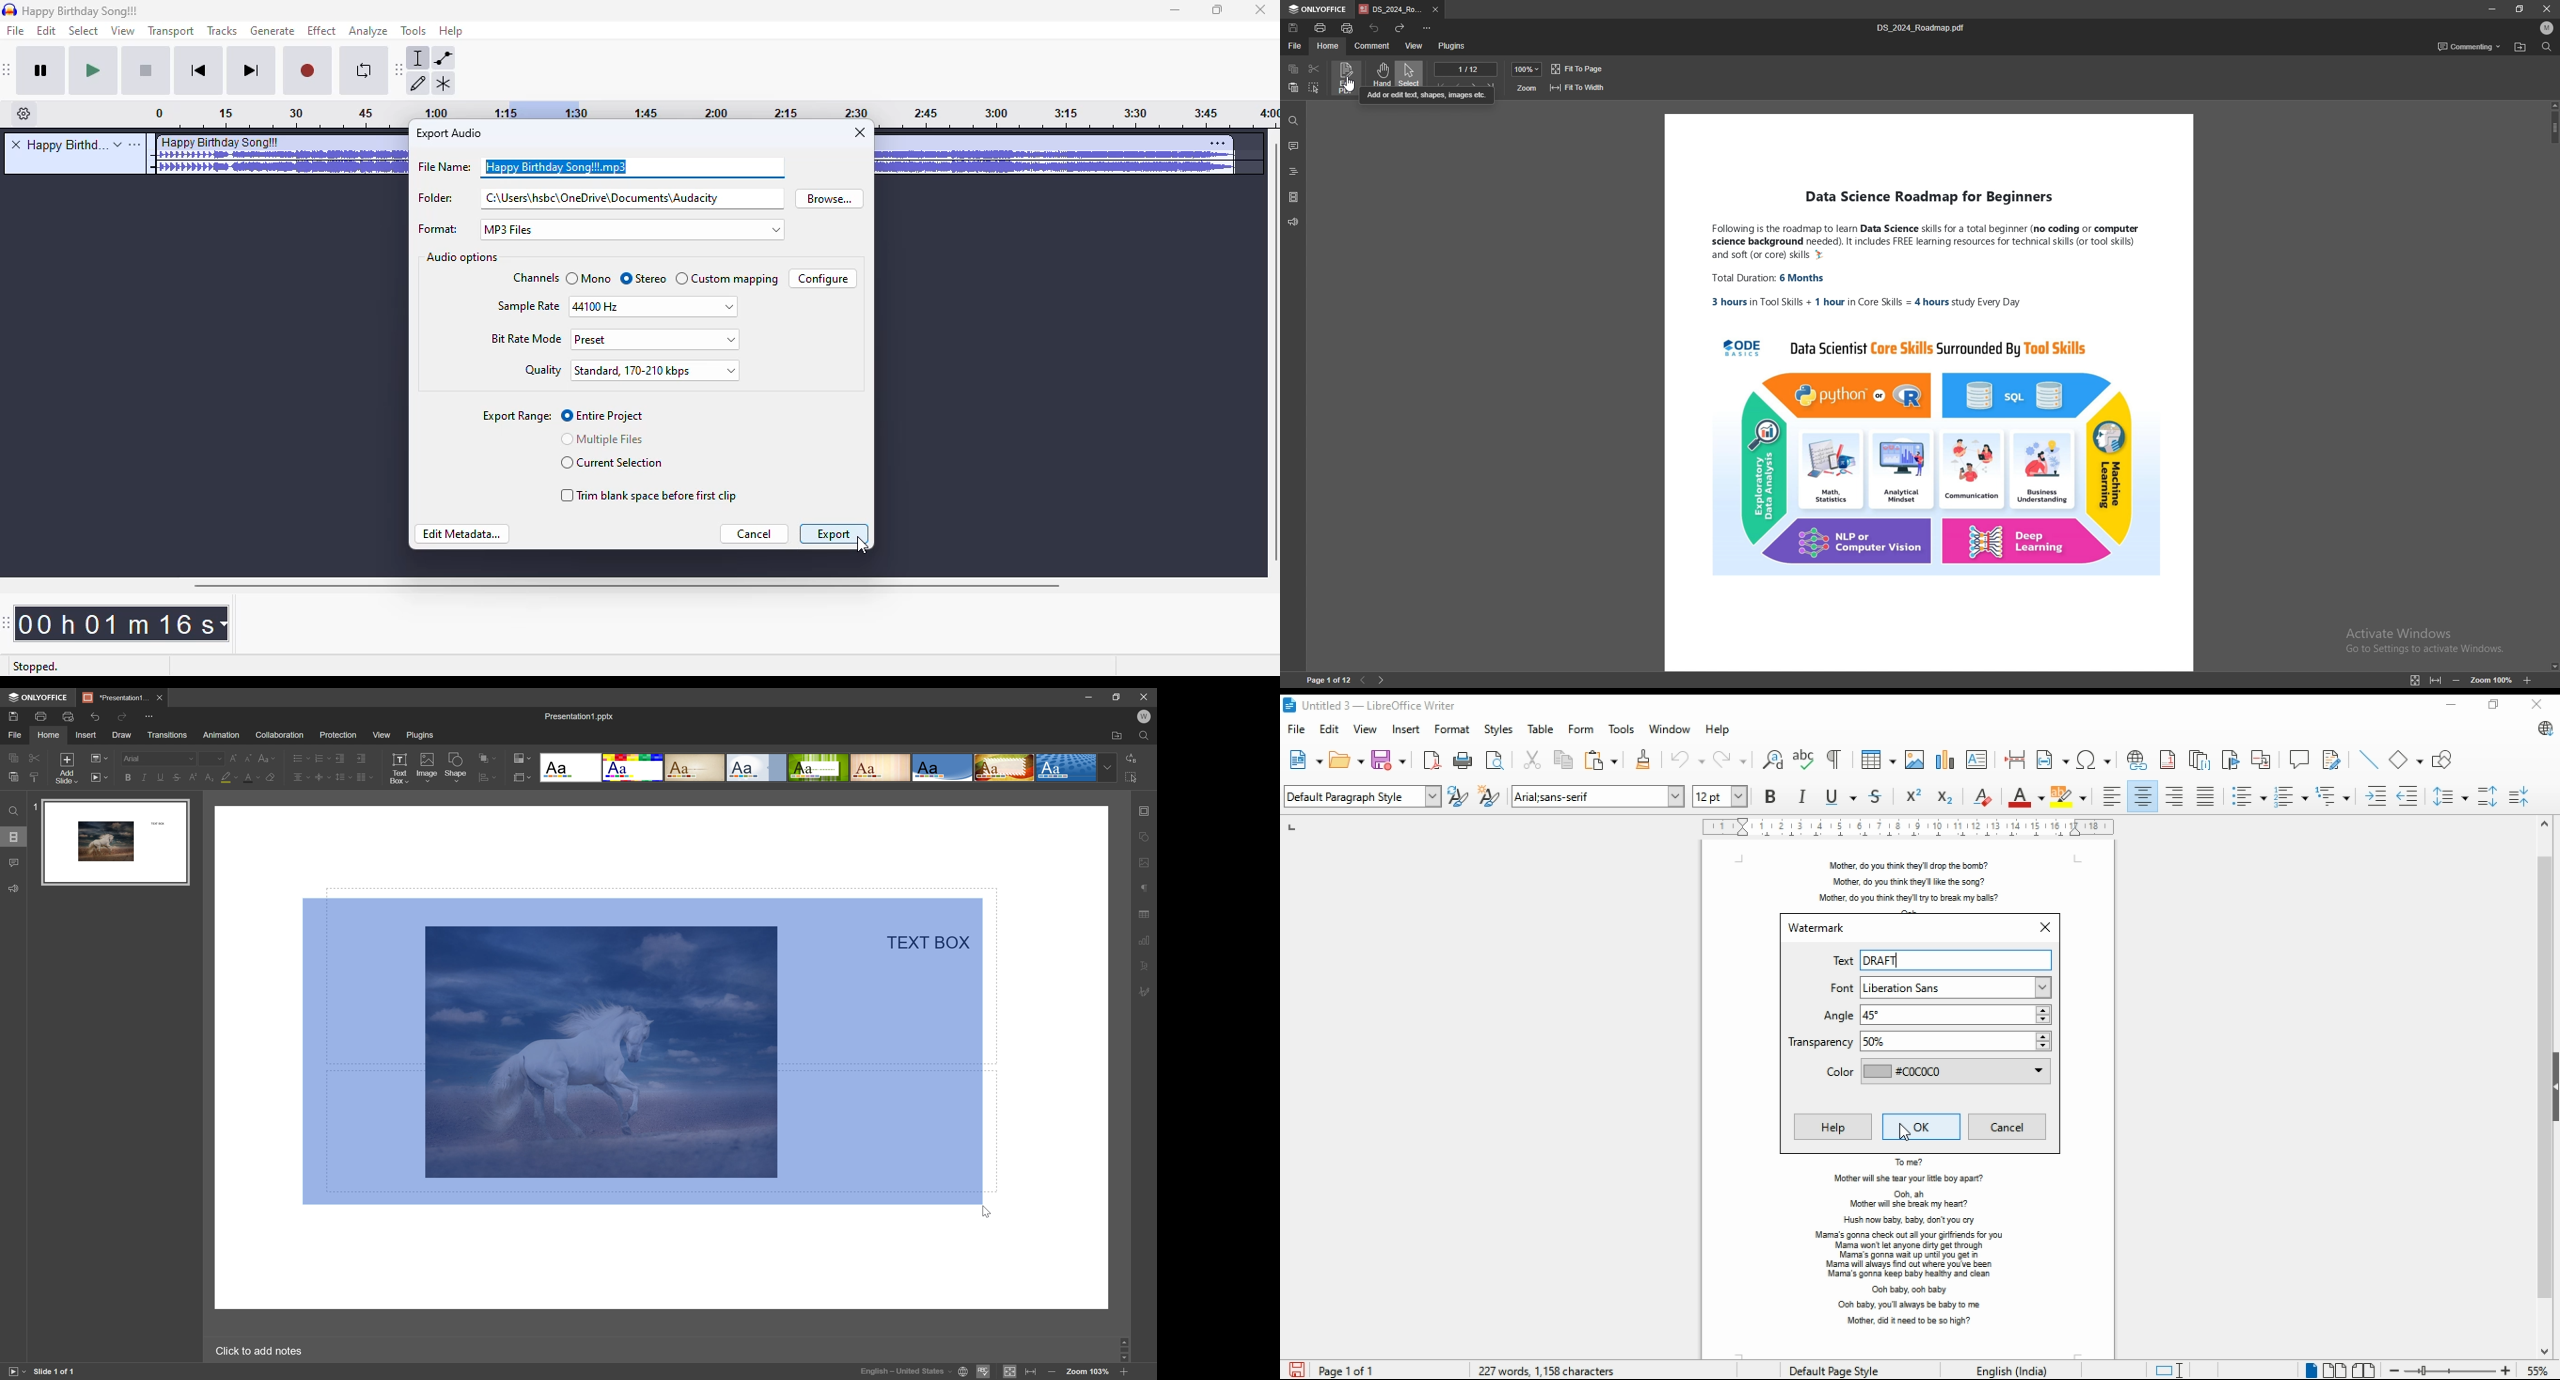 The width and height of the screenshot is (2576, 1400). I want to click on image, so click(427, 766).